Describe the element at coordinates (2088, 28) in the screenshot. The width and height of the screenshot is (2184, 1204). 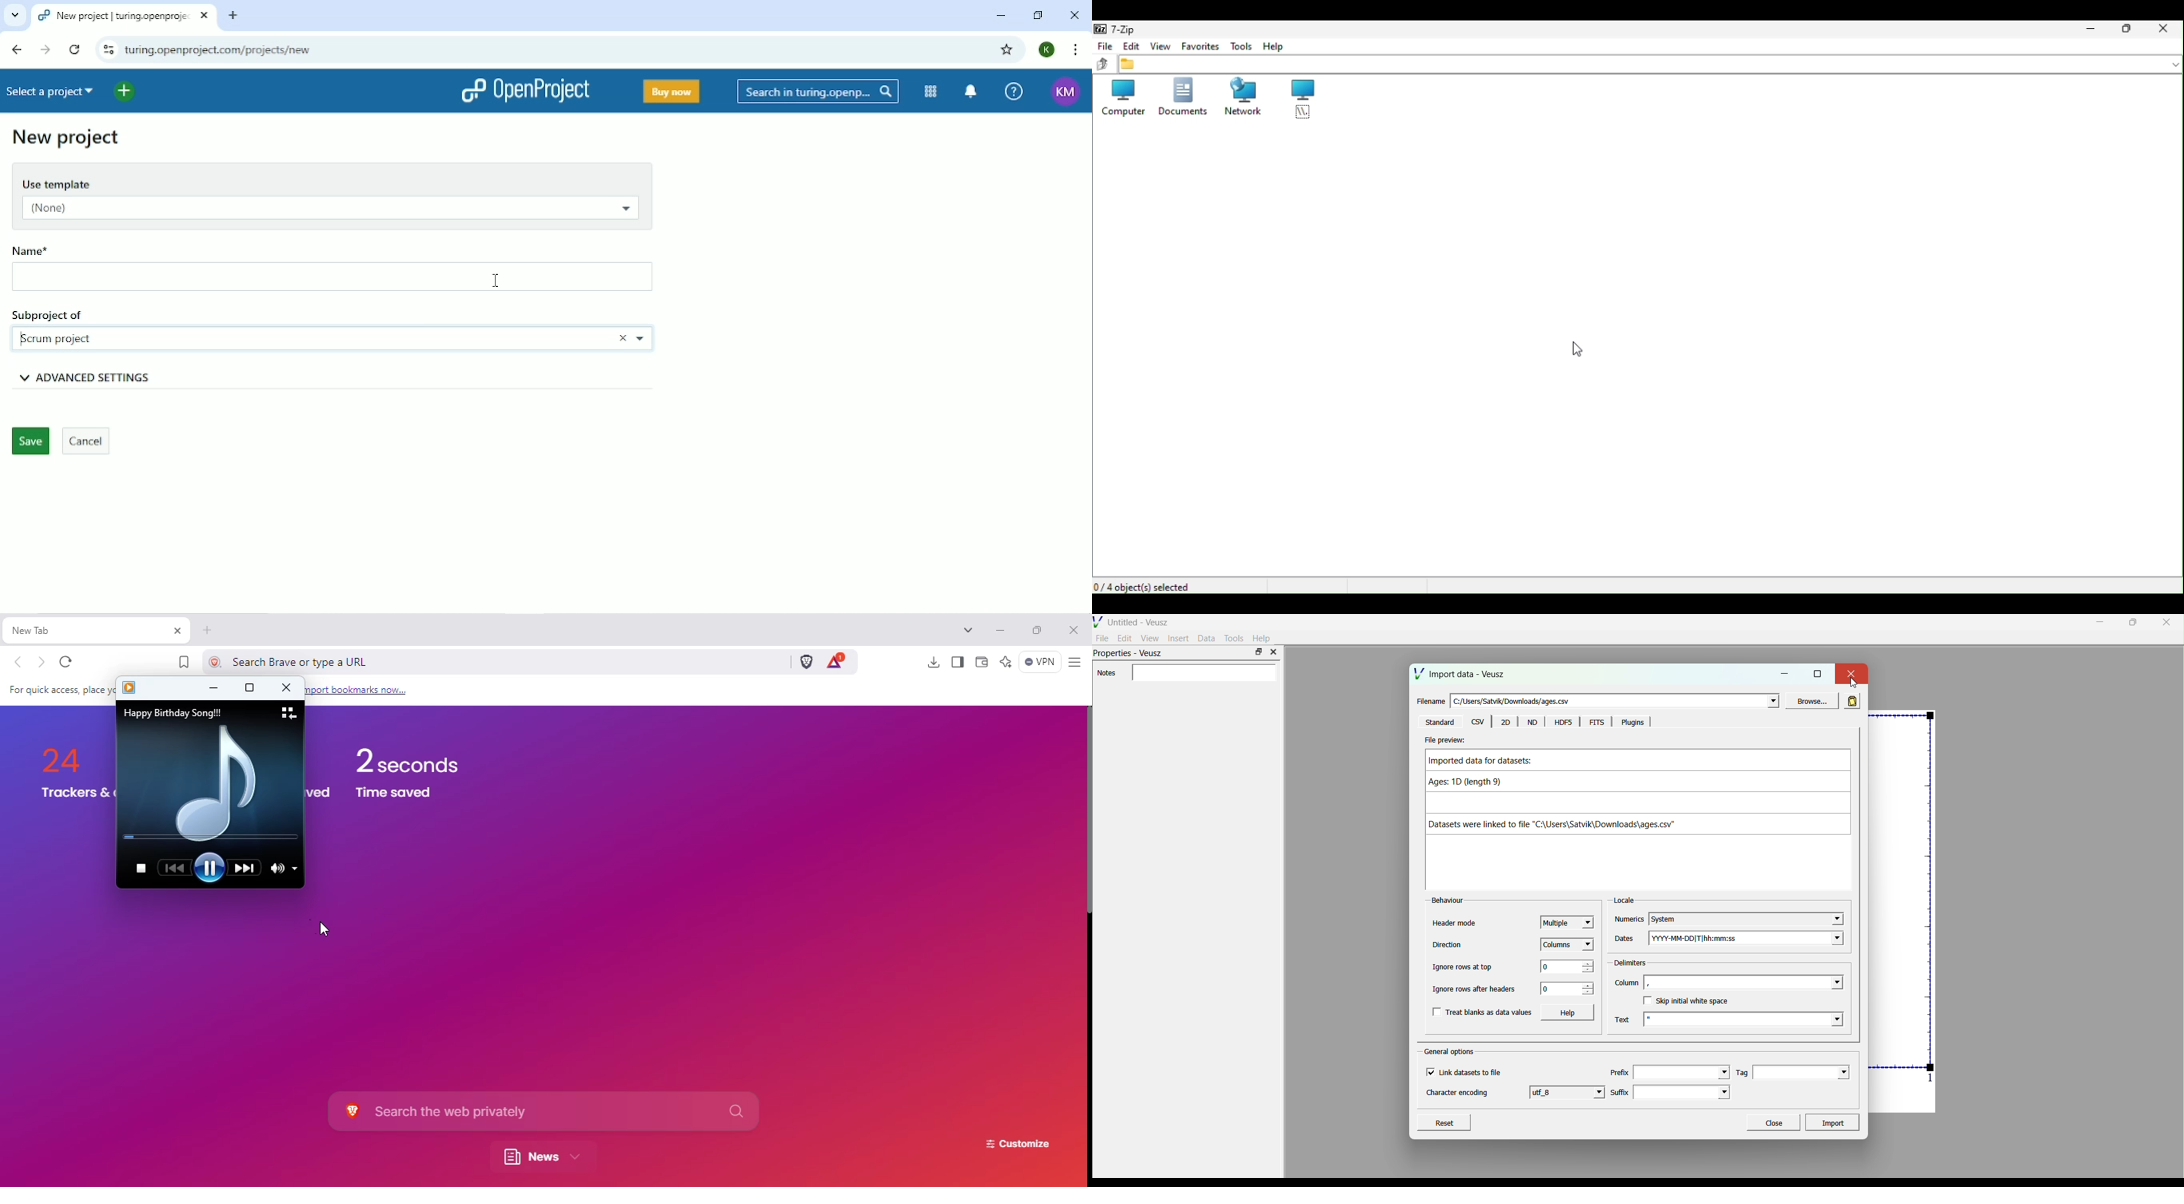
I see `Minimize` at that location.